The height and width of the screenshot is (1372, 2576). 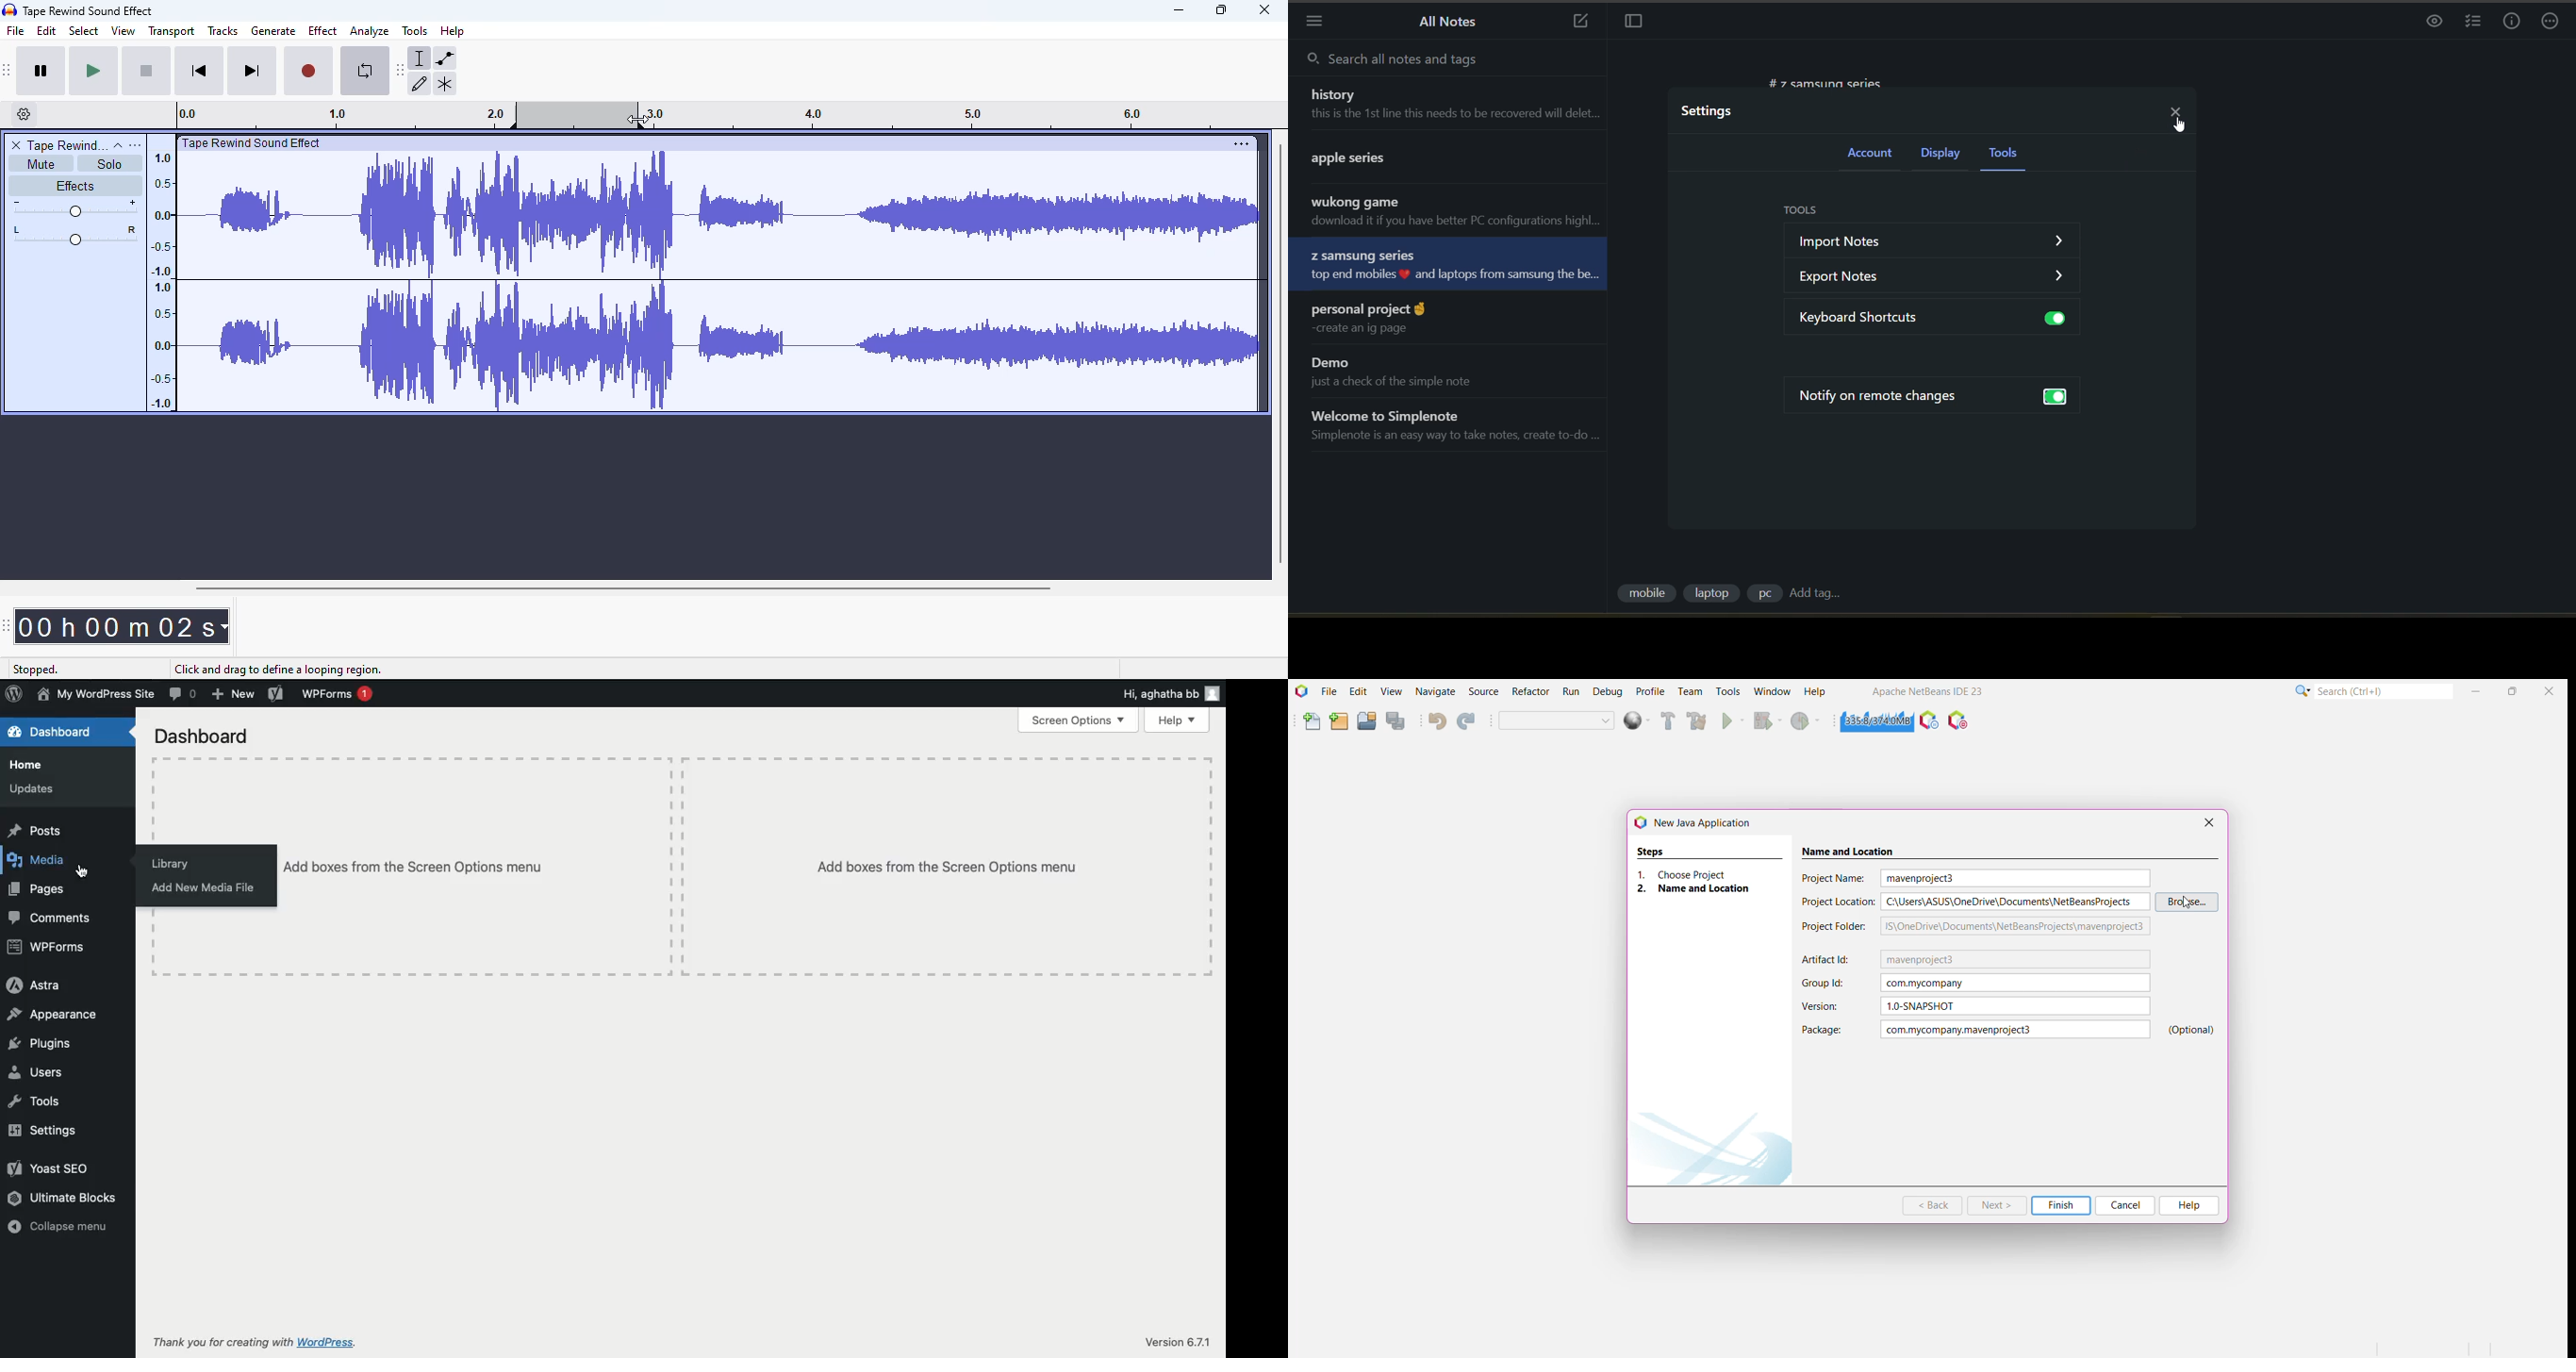 What do you see at coordinates (421, 83) in the screenshot?
I see `draw tool` at bounding box center [421, 83].